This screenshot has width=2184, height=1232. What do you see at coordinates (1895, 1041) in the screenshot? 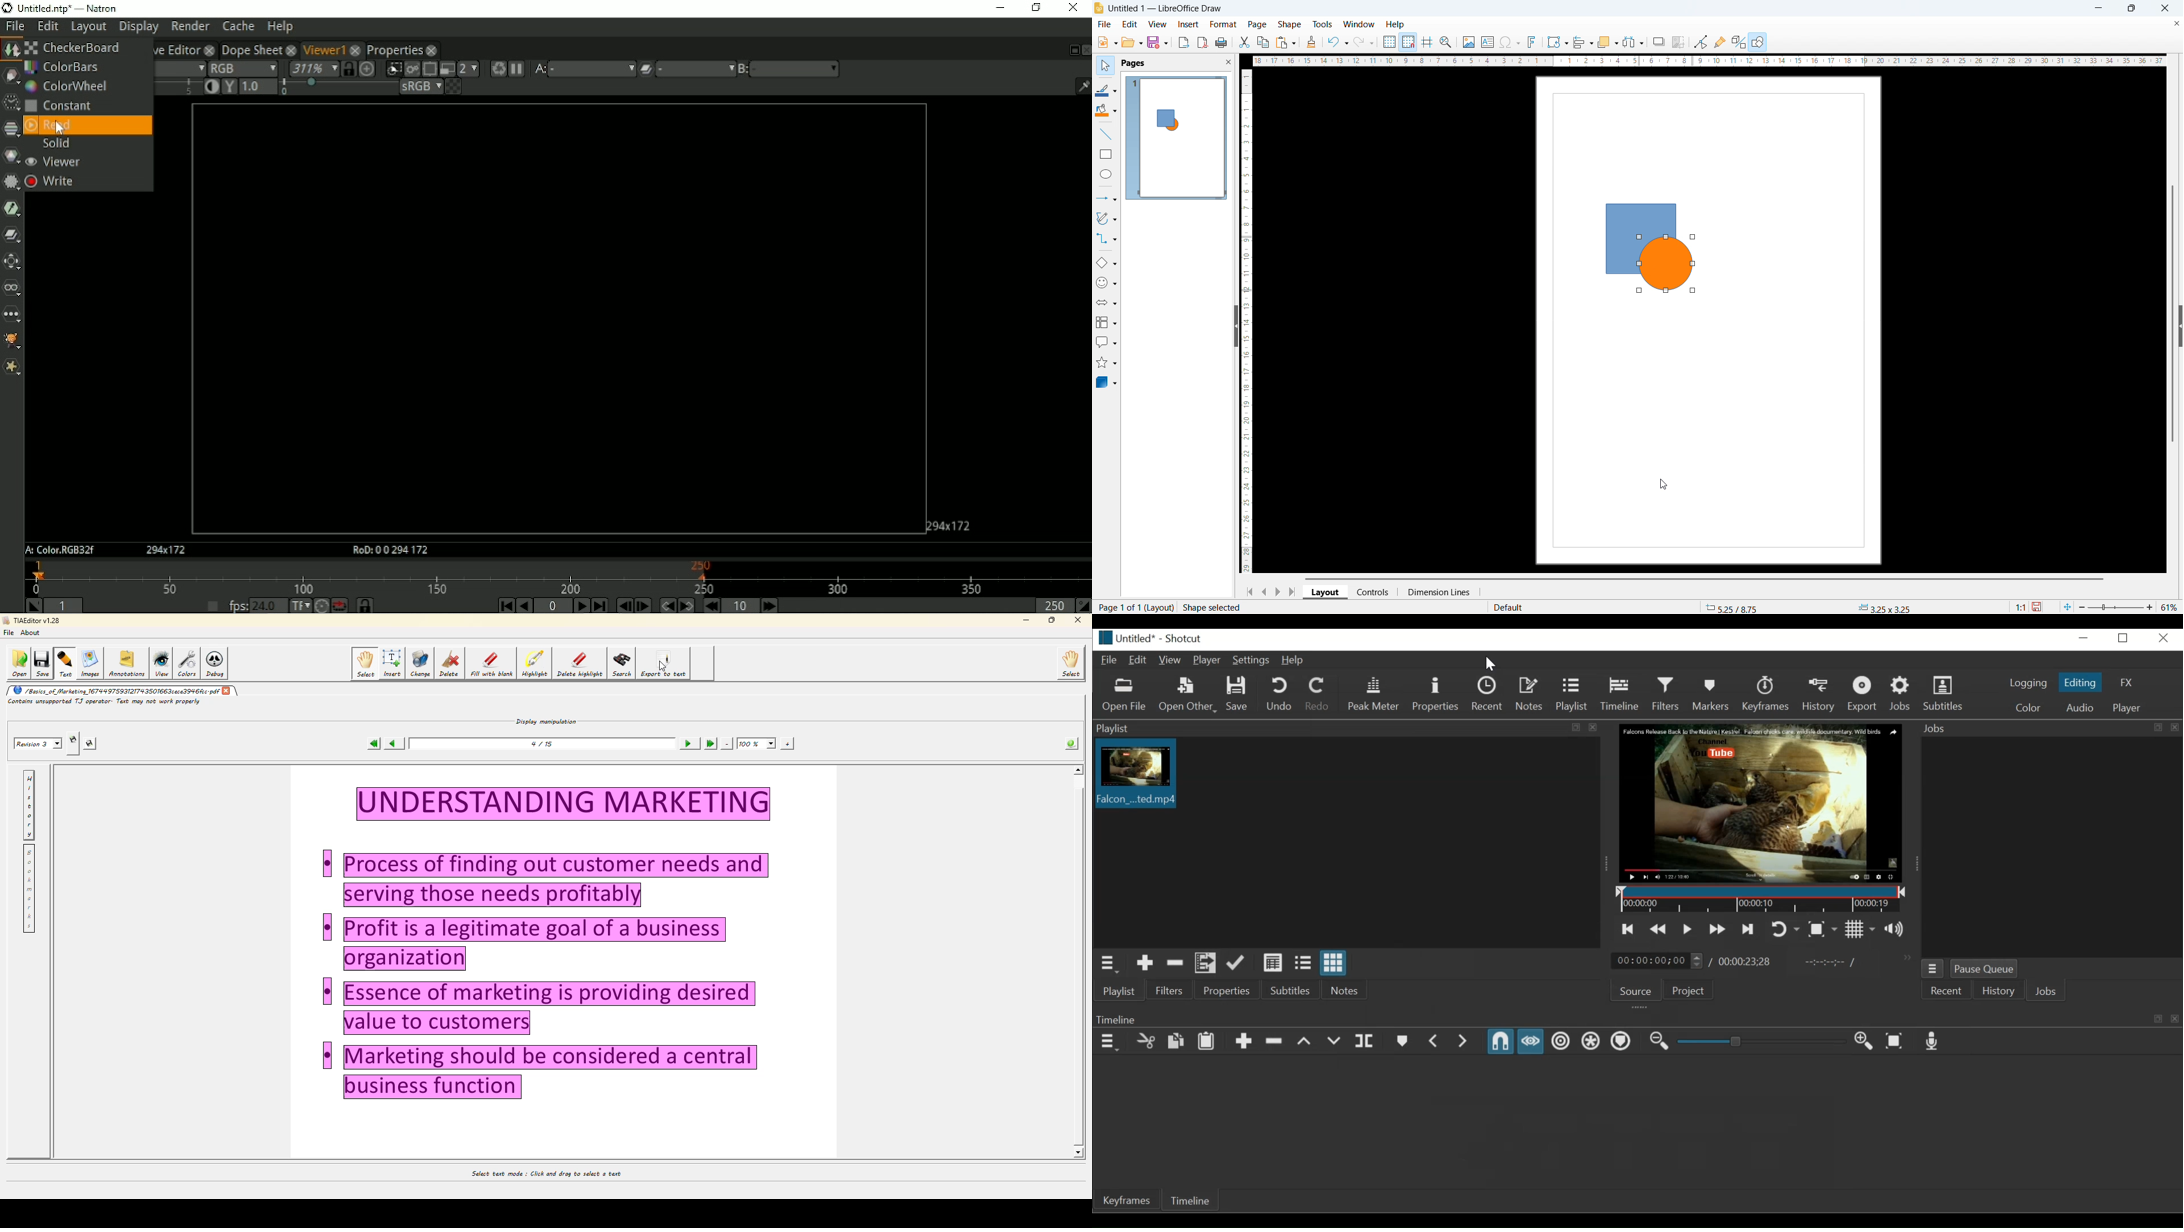
I see `Zoom timeline to fit` at bounding box center [1895, 1041].